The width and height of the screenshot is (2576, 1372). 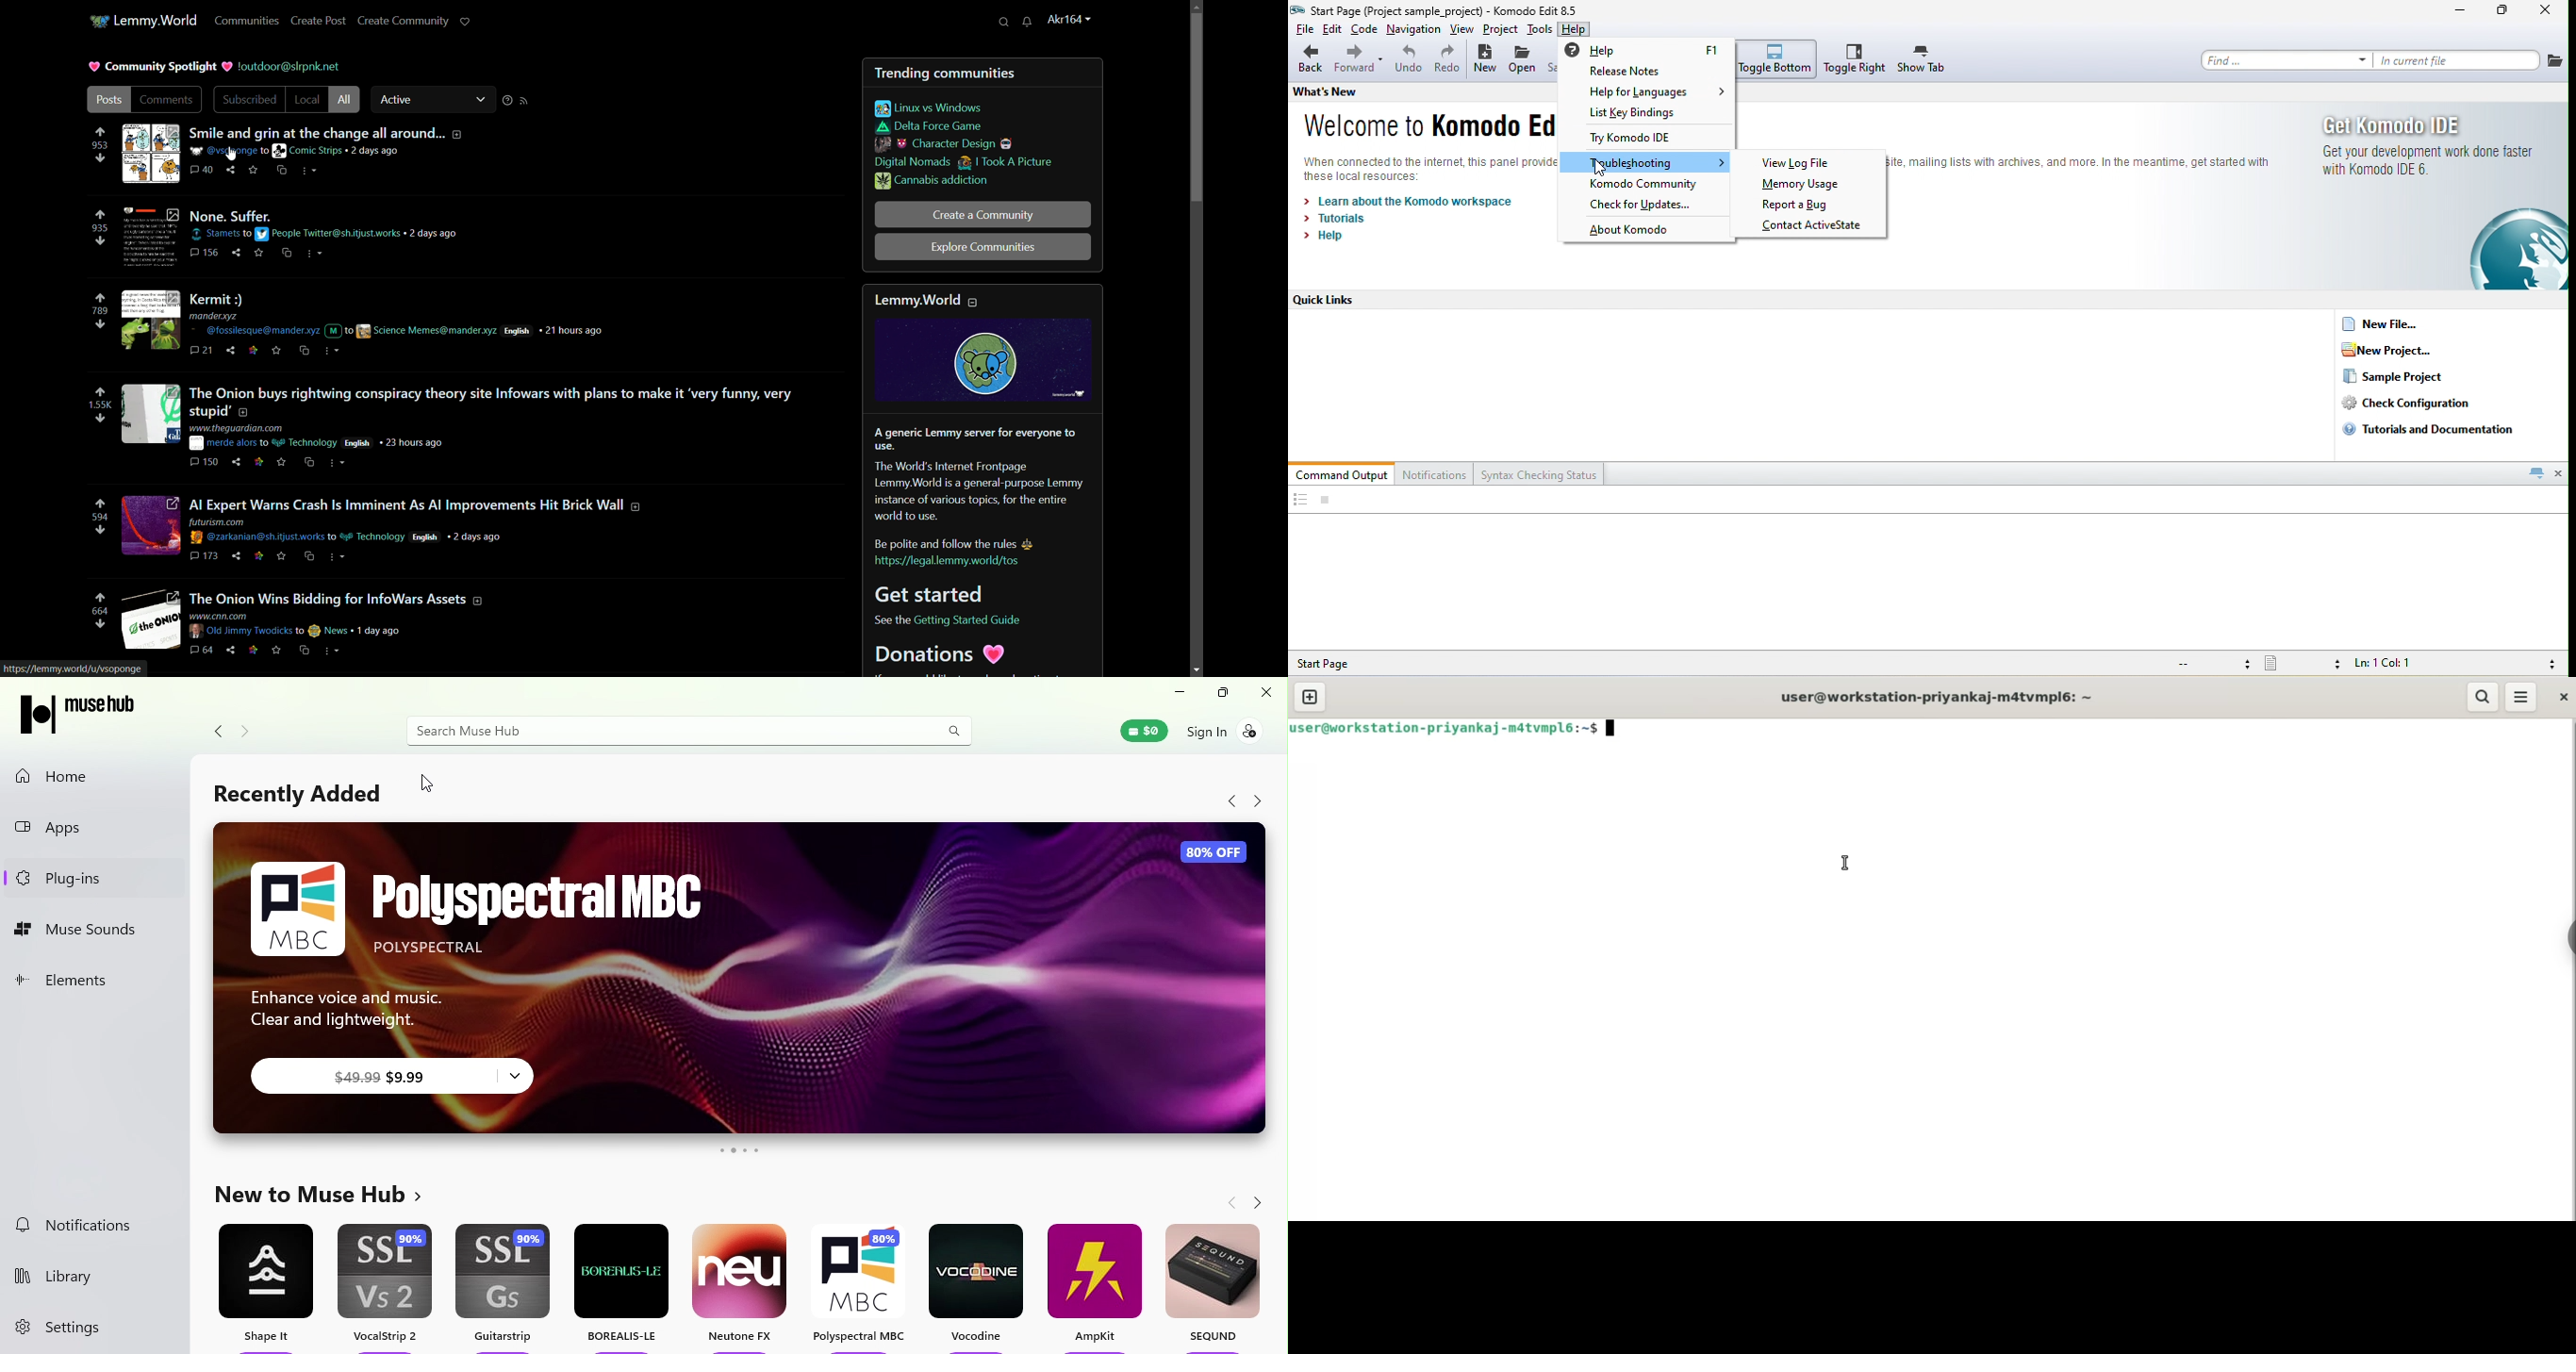 I want to click on Apps, so click(x=91, y=831).